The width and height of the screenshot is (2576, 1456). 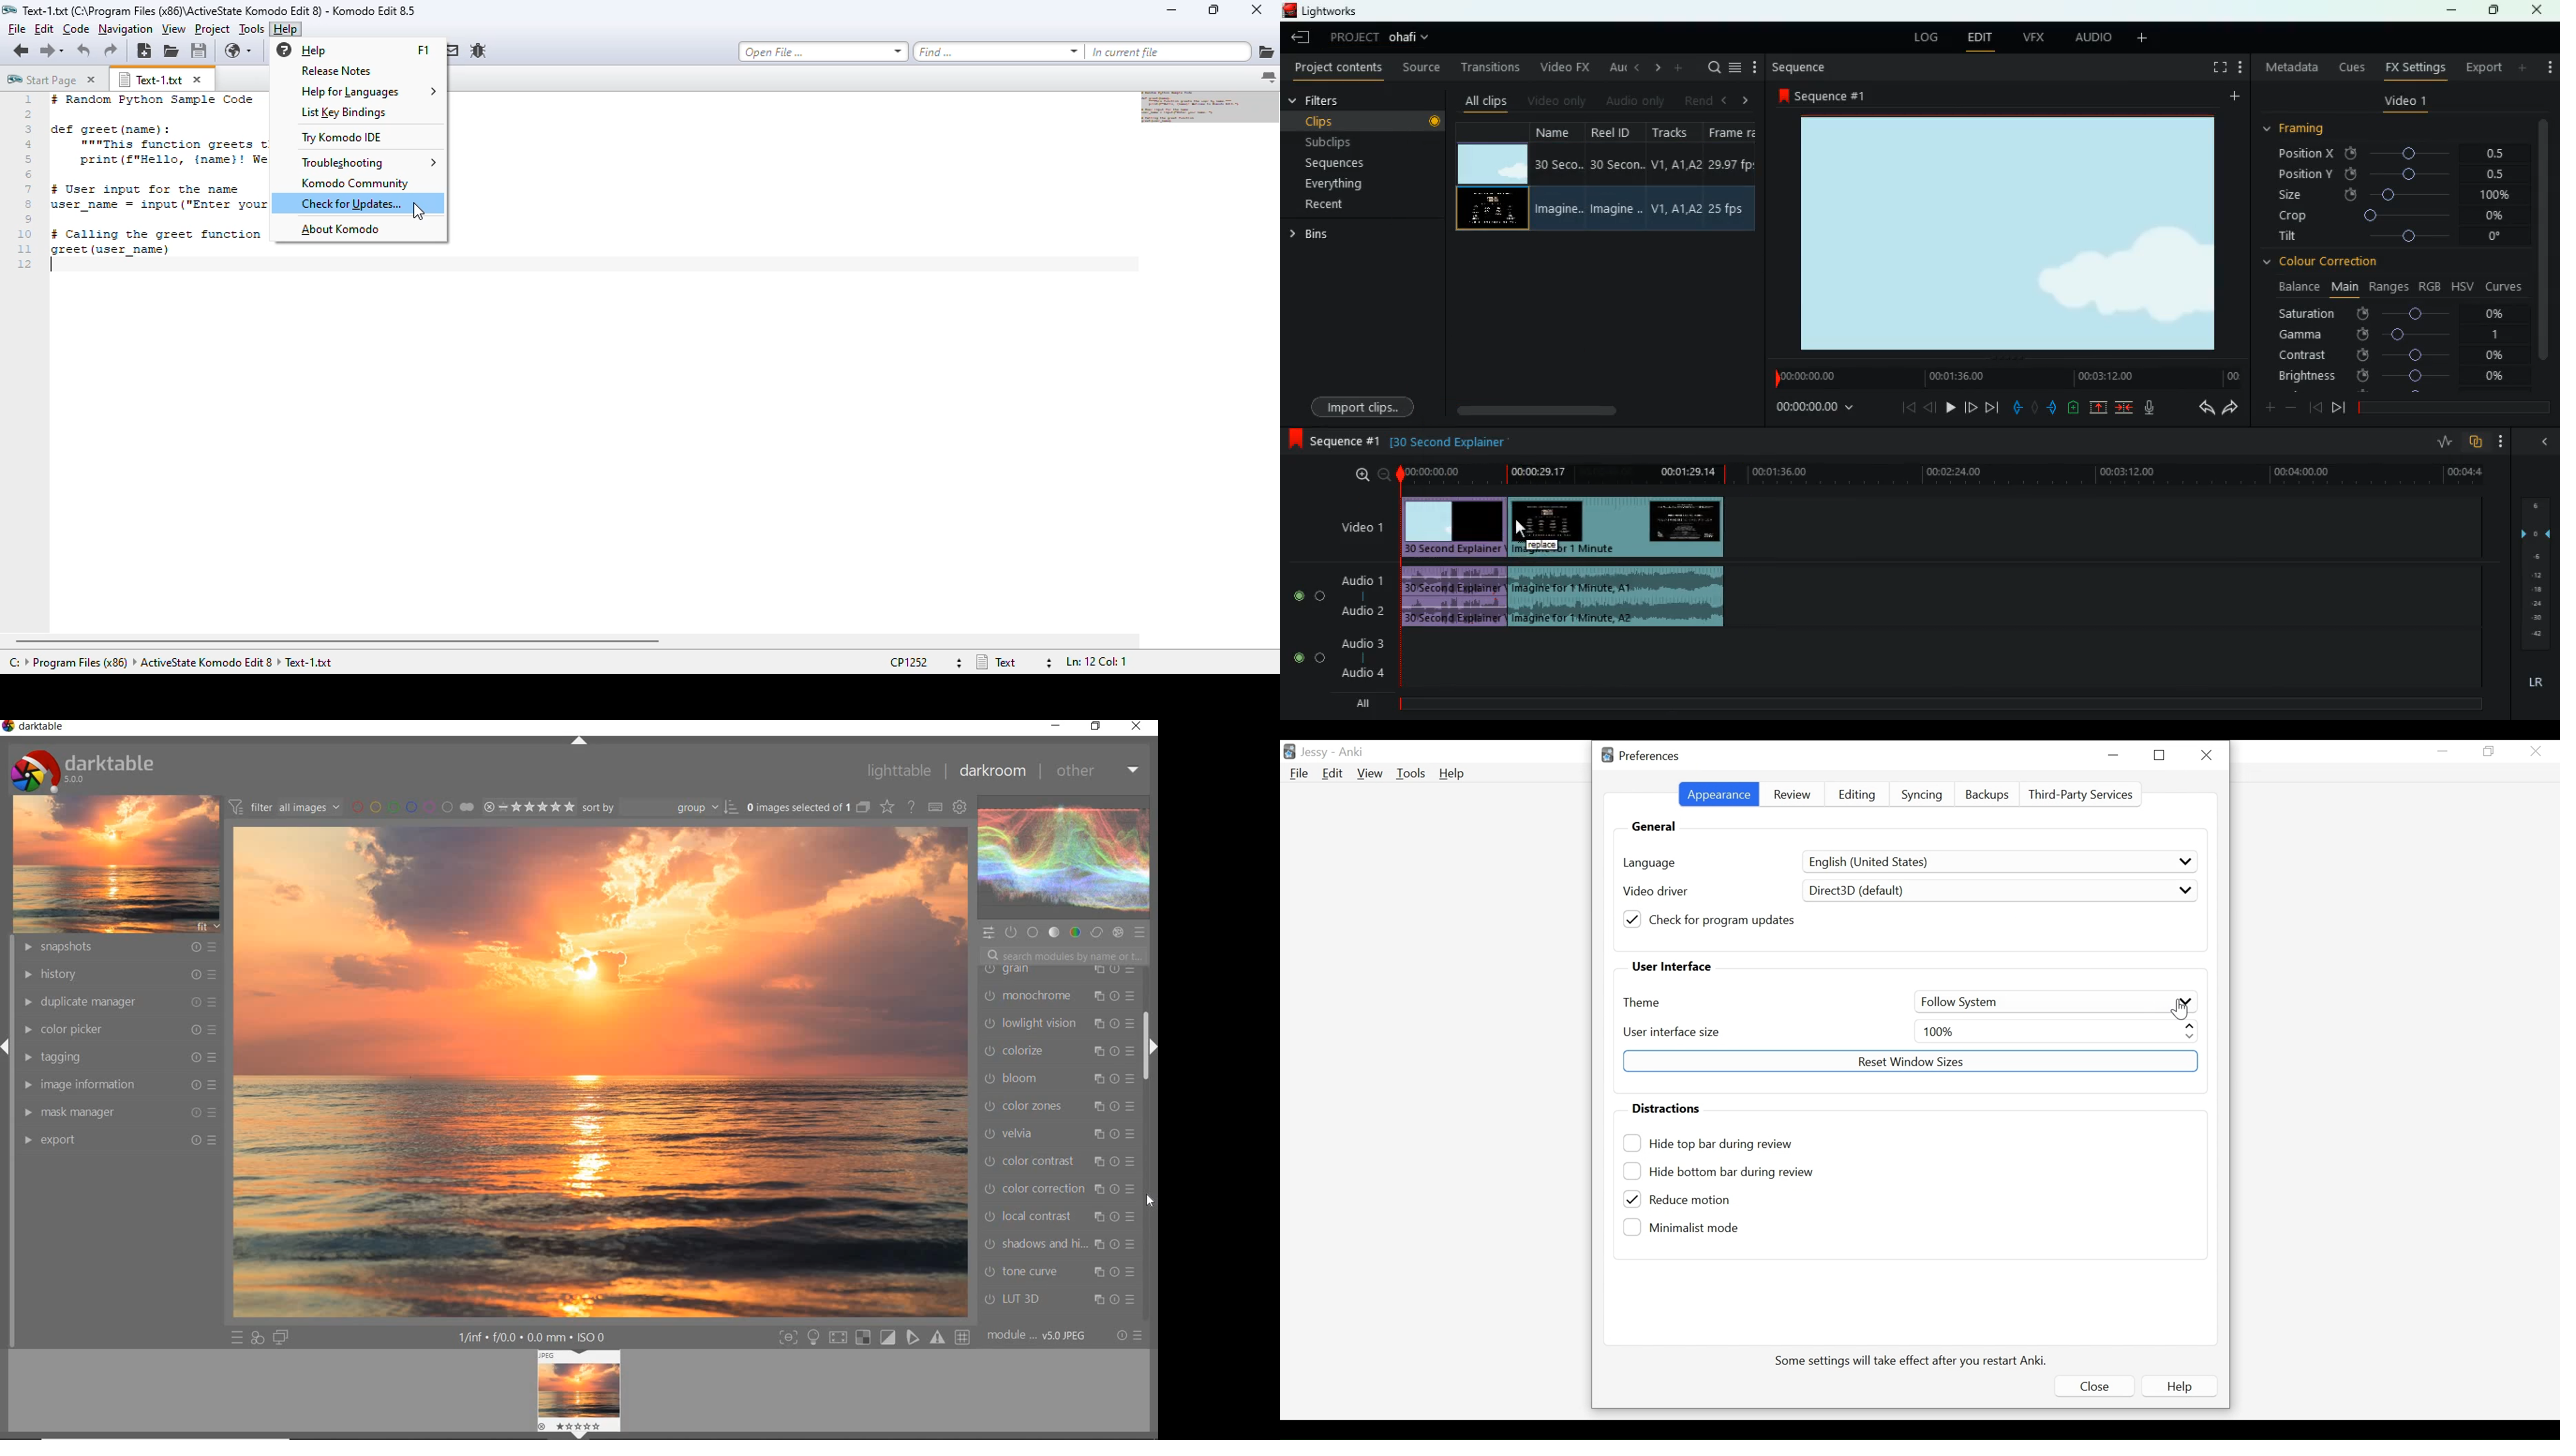 I want to click on Review, so click(x=1791, y=796).